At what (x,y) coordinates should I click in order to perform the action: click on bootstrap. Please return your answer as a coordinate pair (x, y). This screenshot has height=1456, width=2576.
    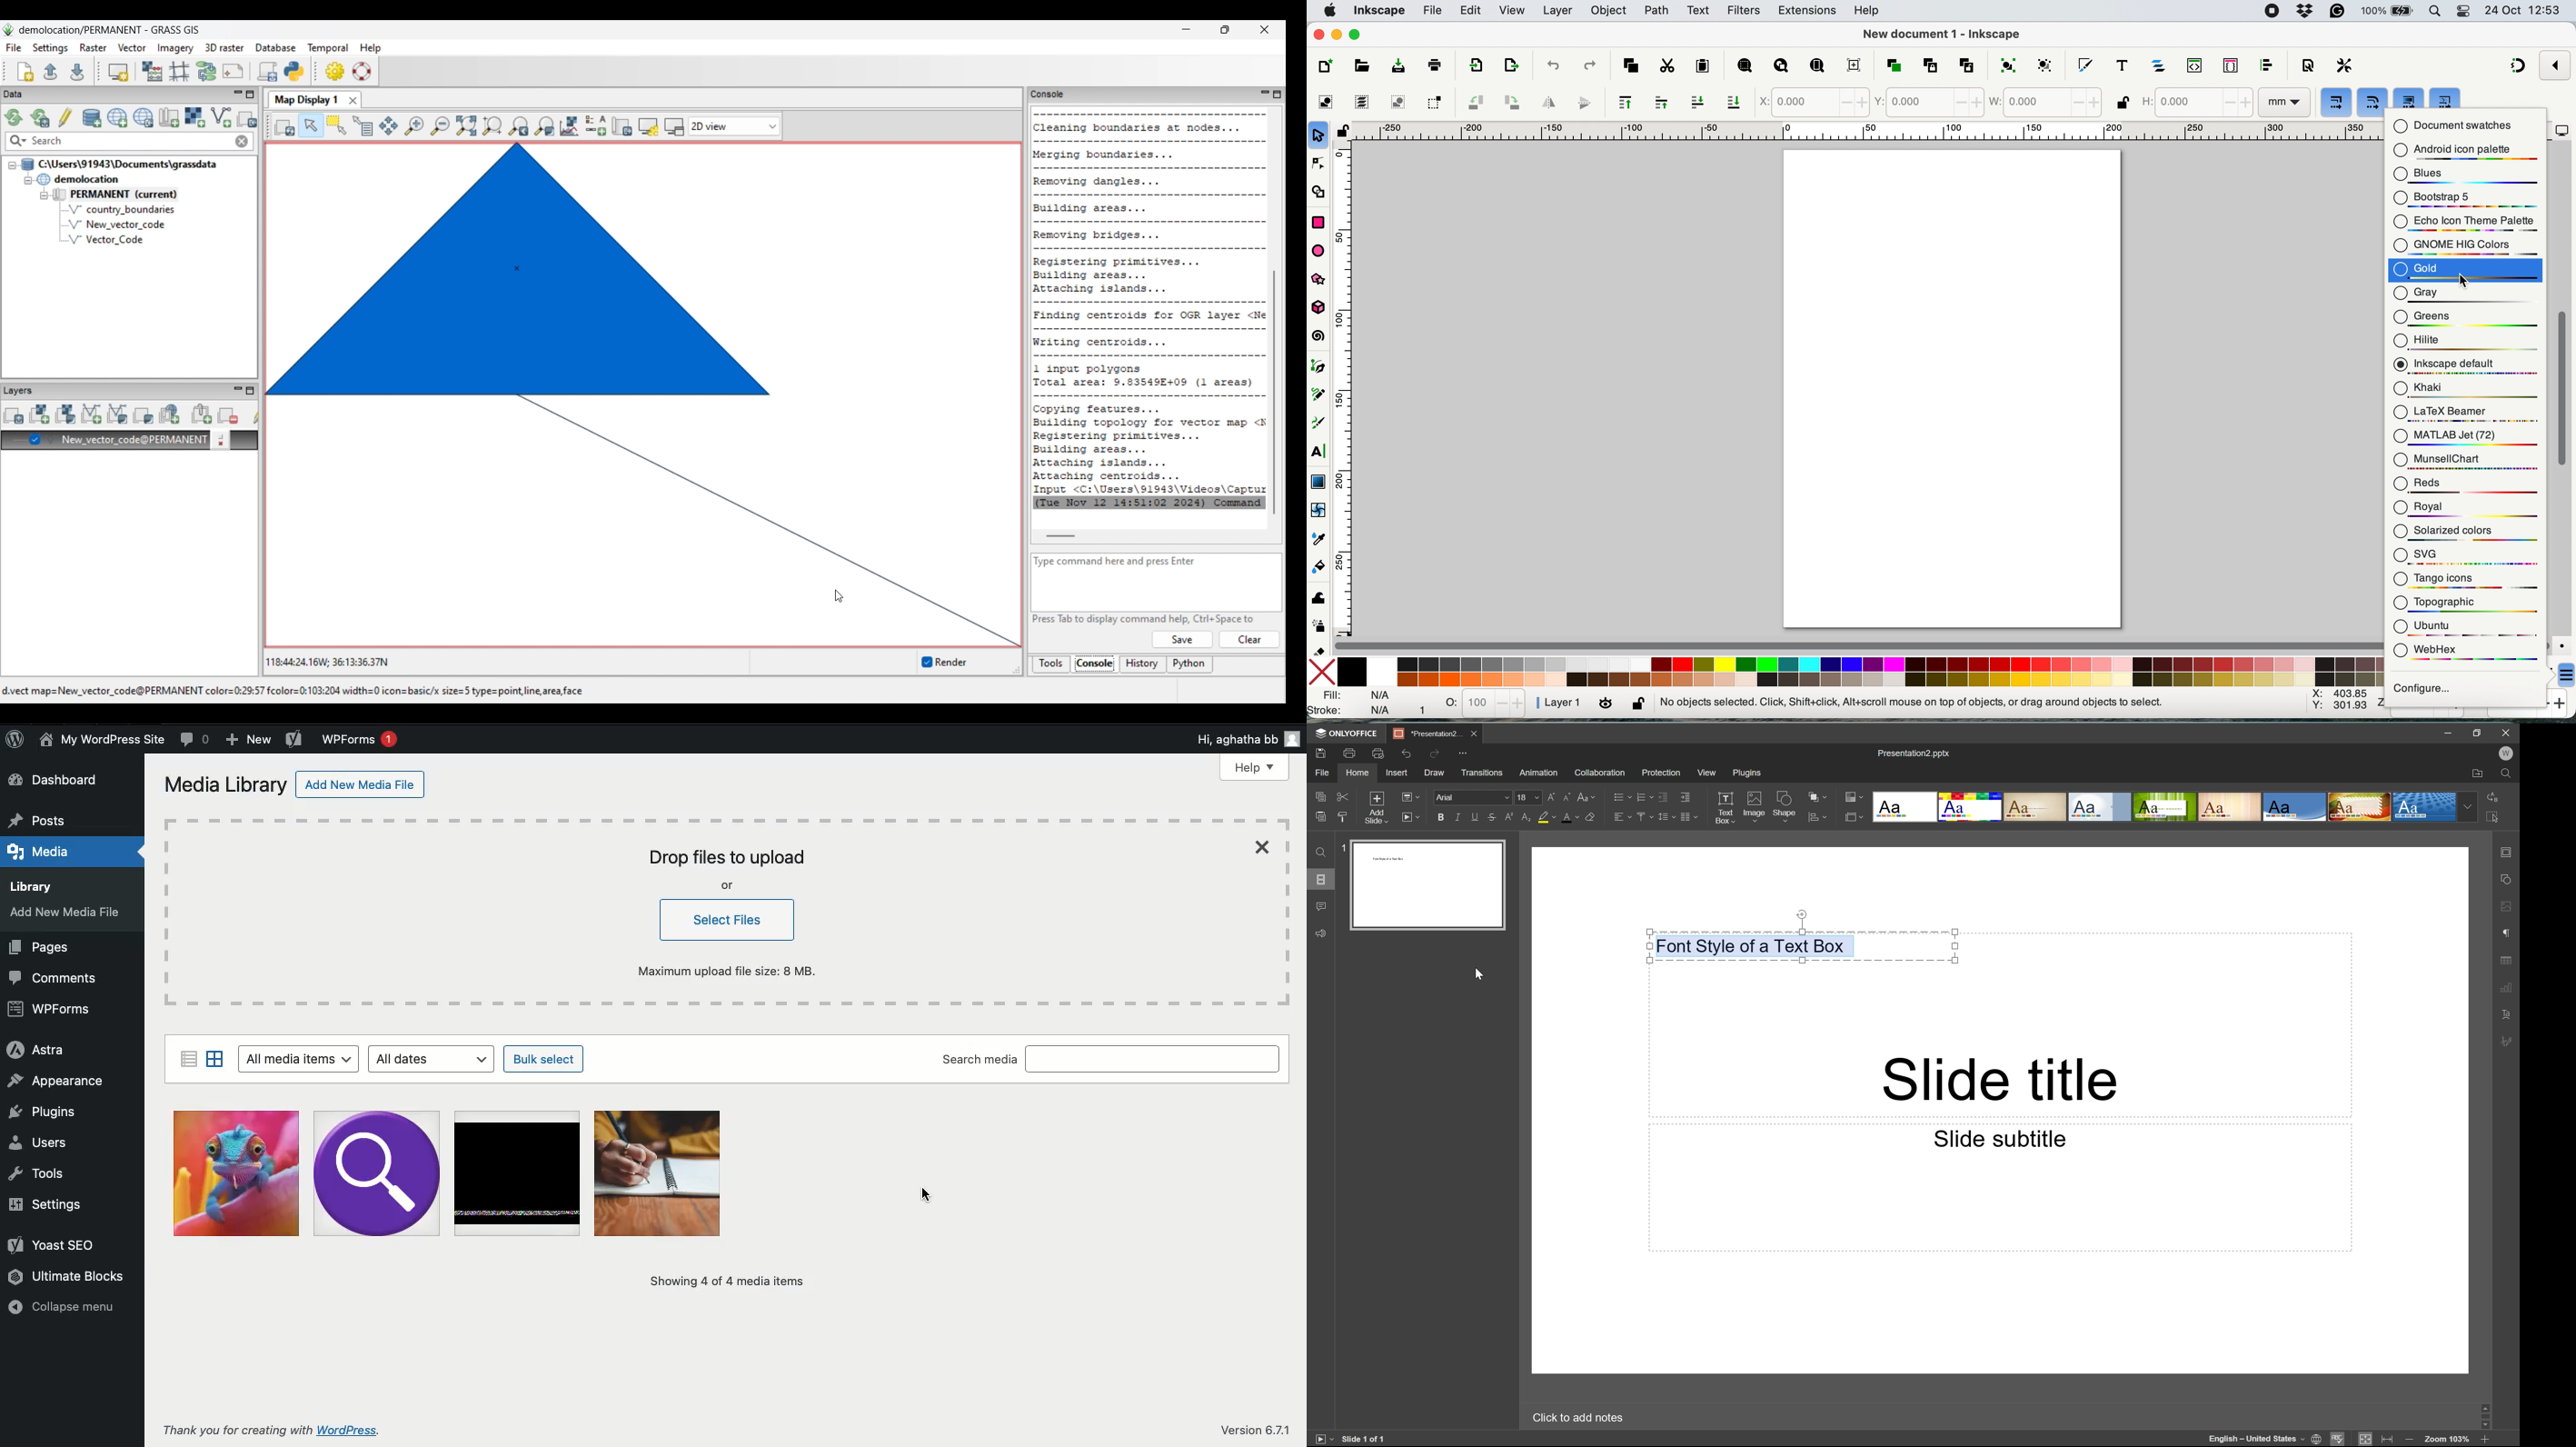
    Looking at the image, I should click on (2463, 198).